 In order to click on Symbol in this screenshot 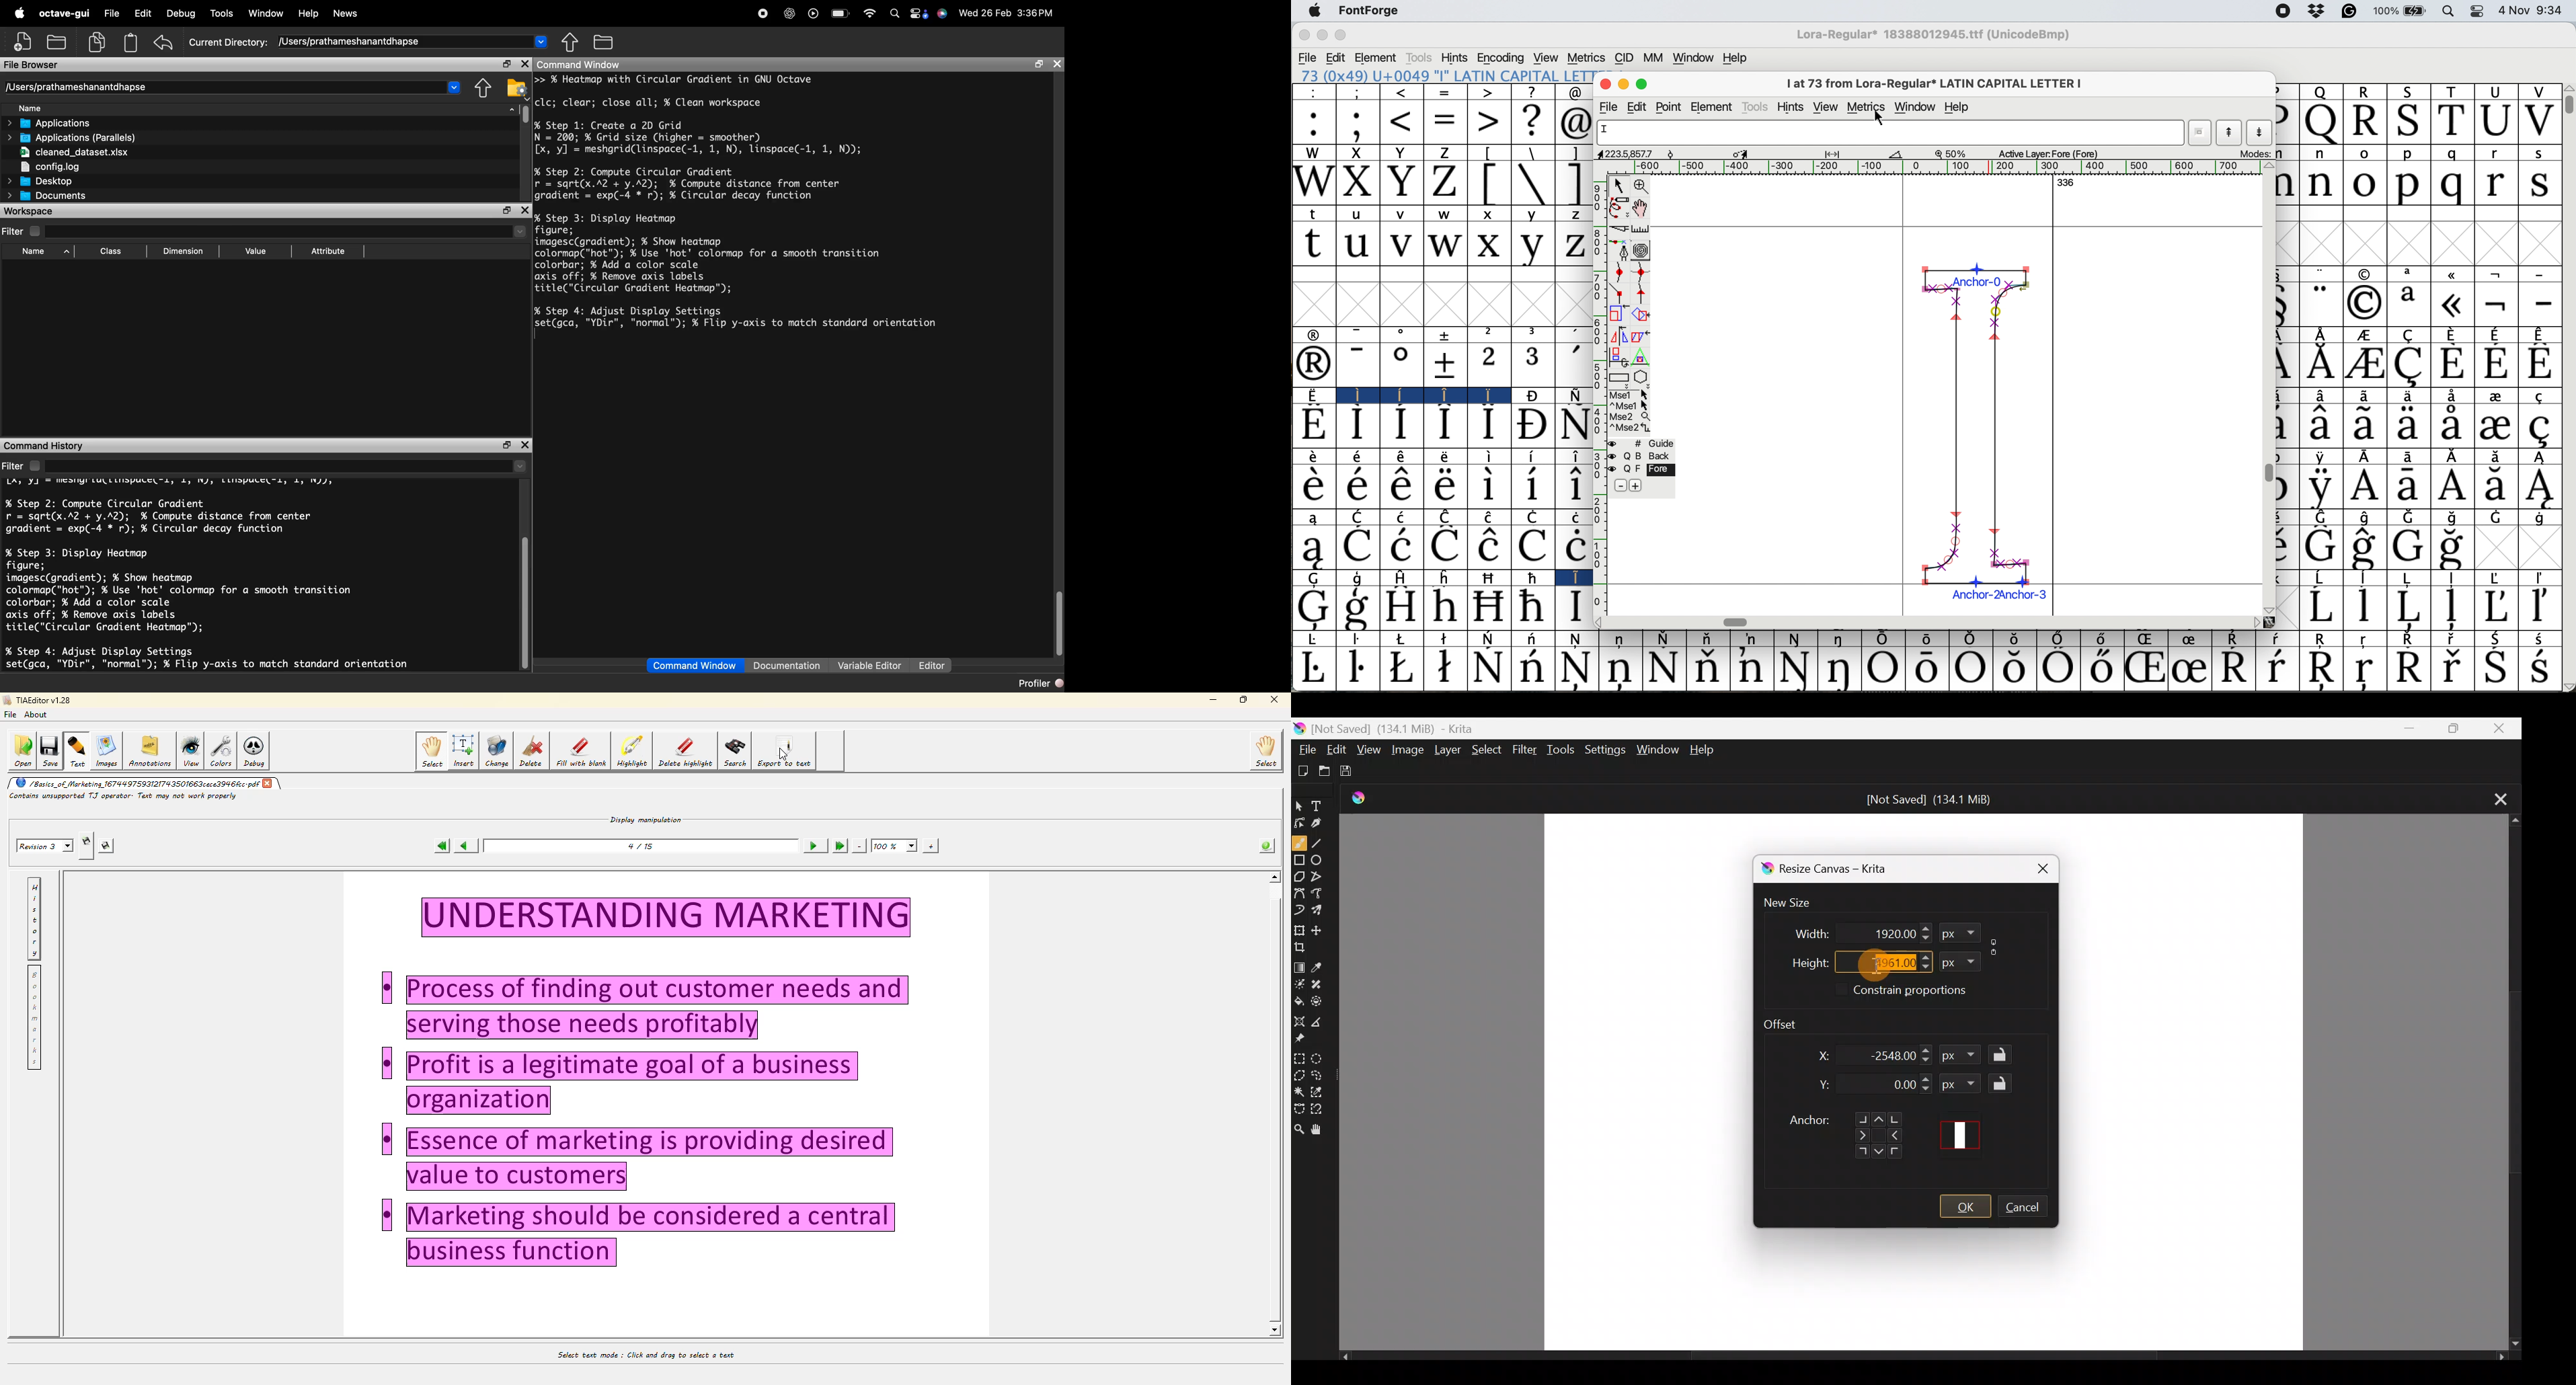, I will do `click(2541, 457)`.